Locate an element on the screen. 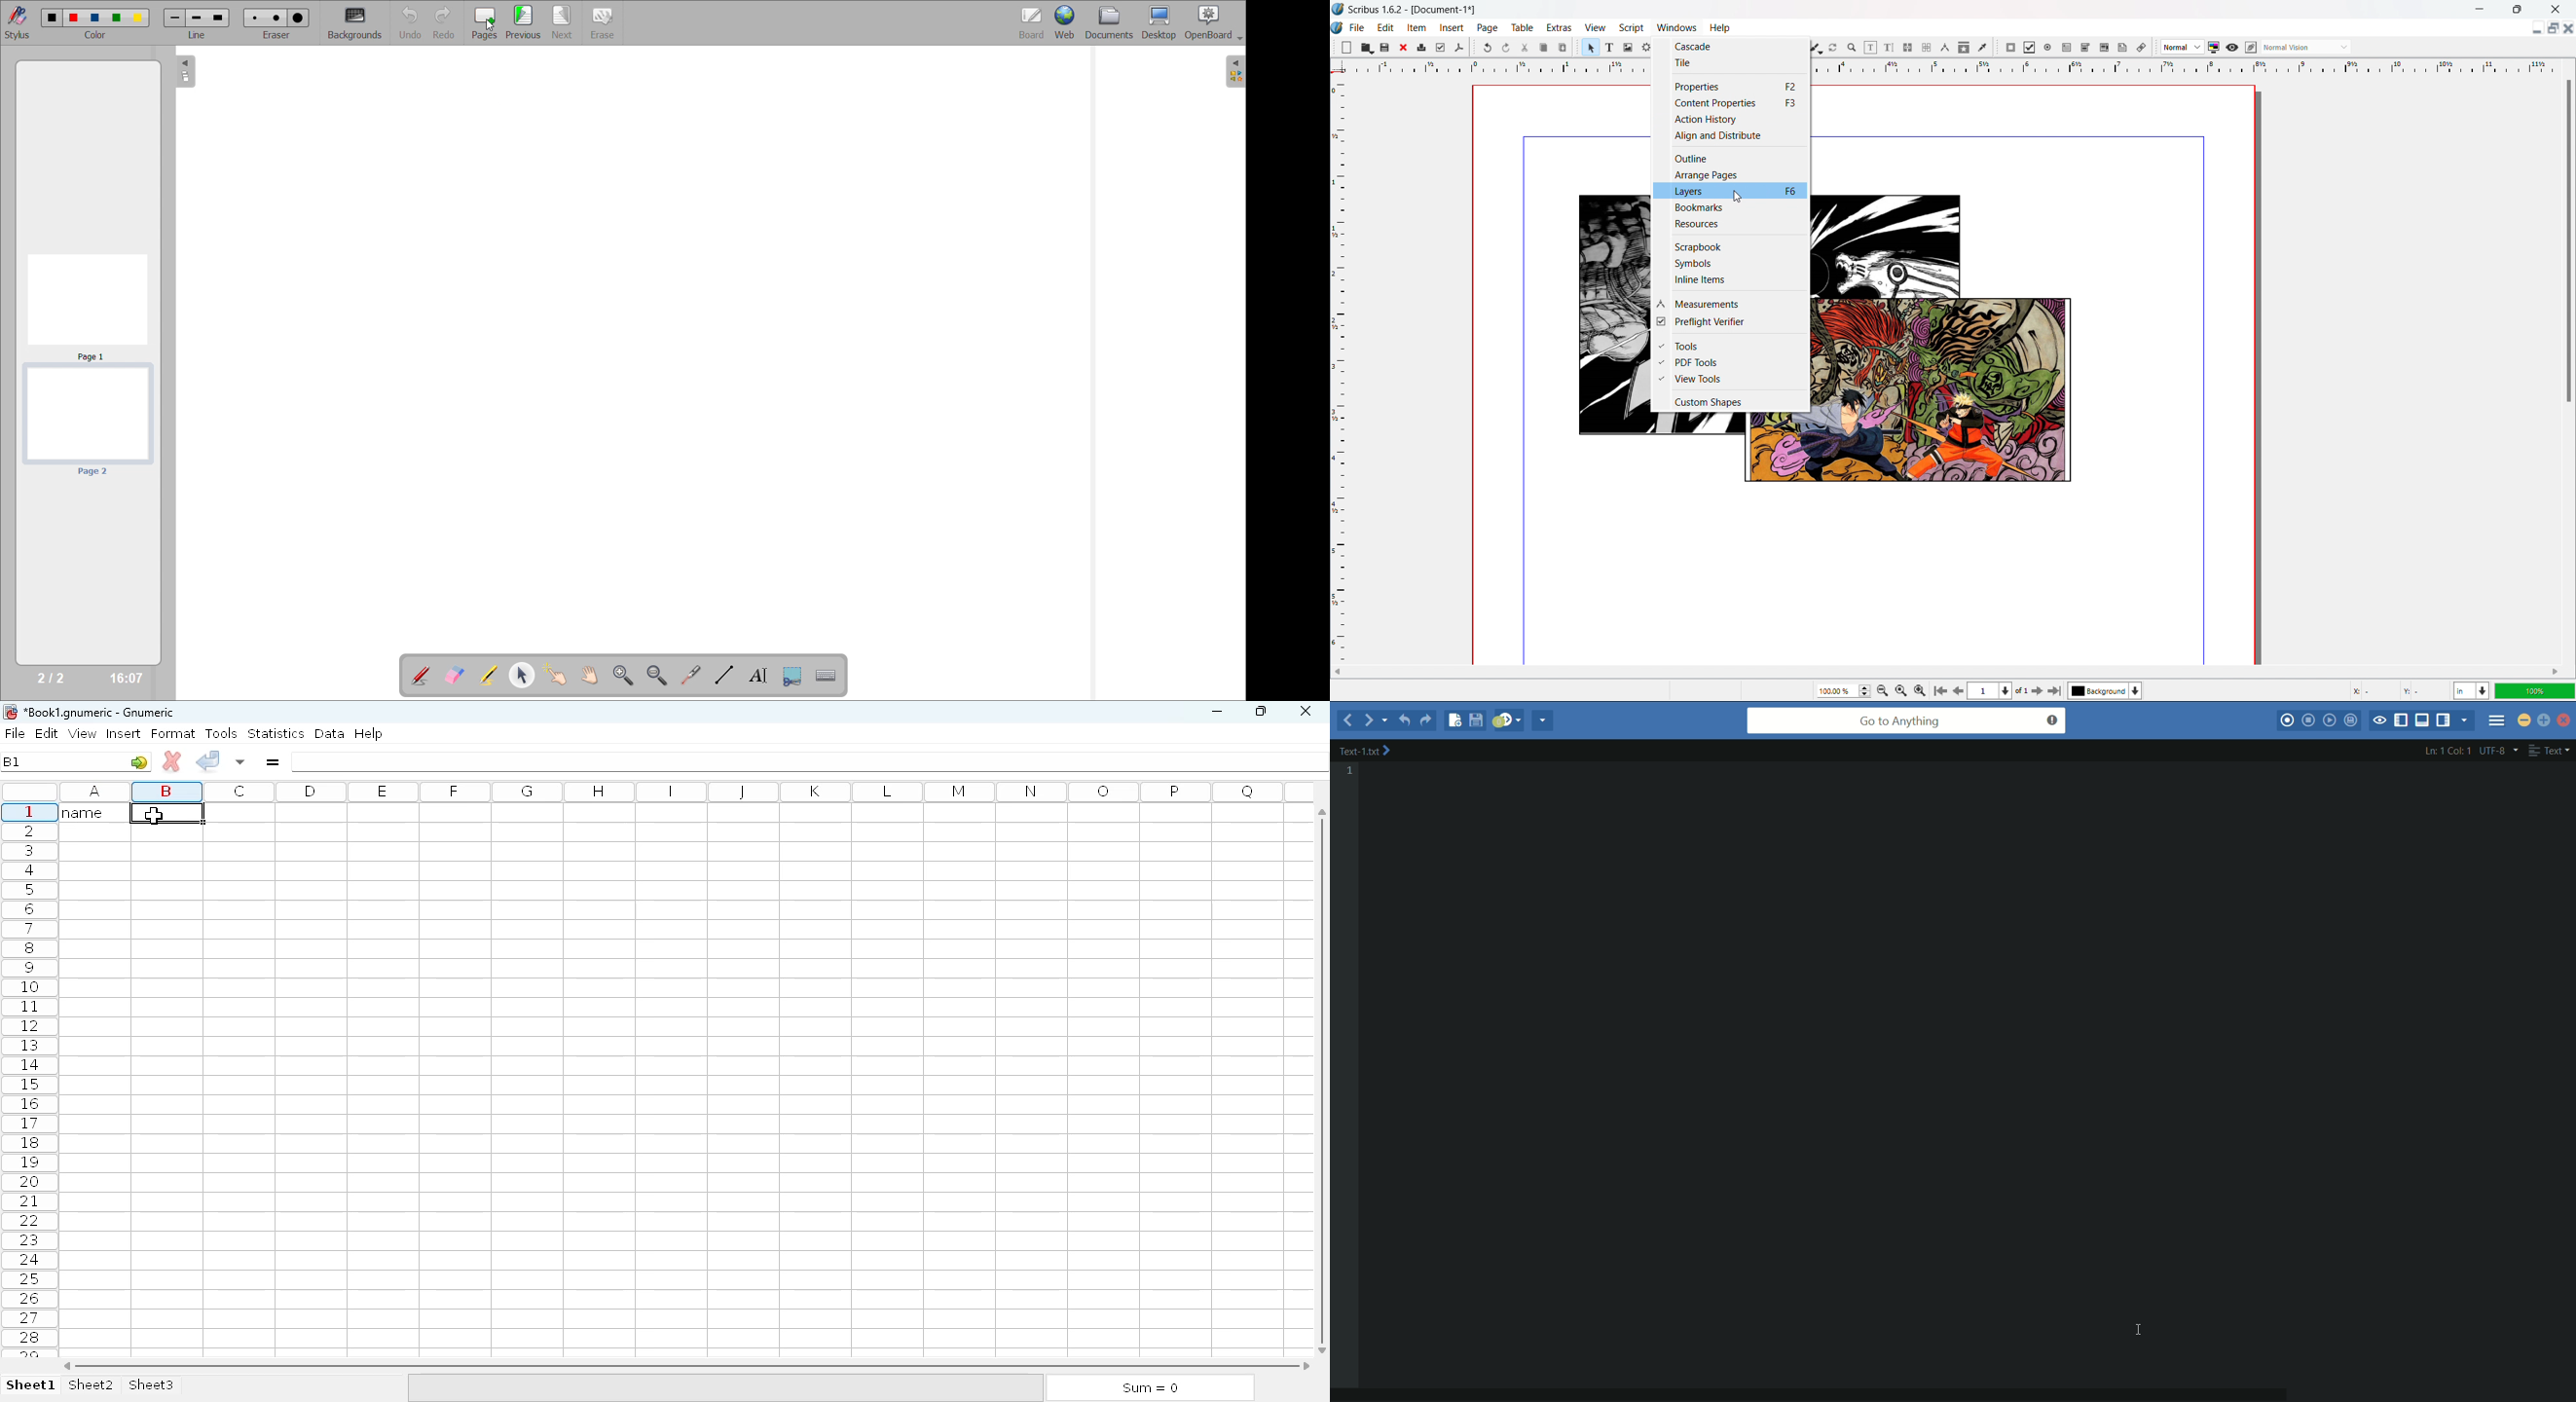  help is located at coordinates (368, 734).